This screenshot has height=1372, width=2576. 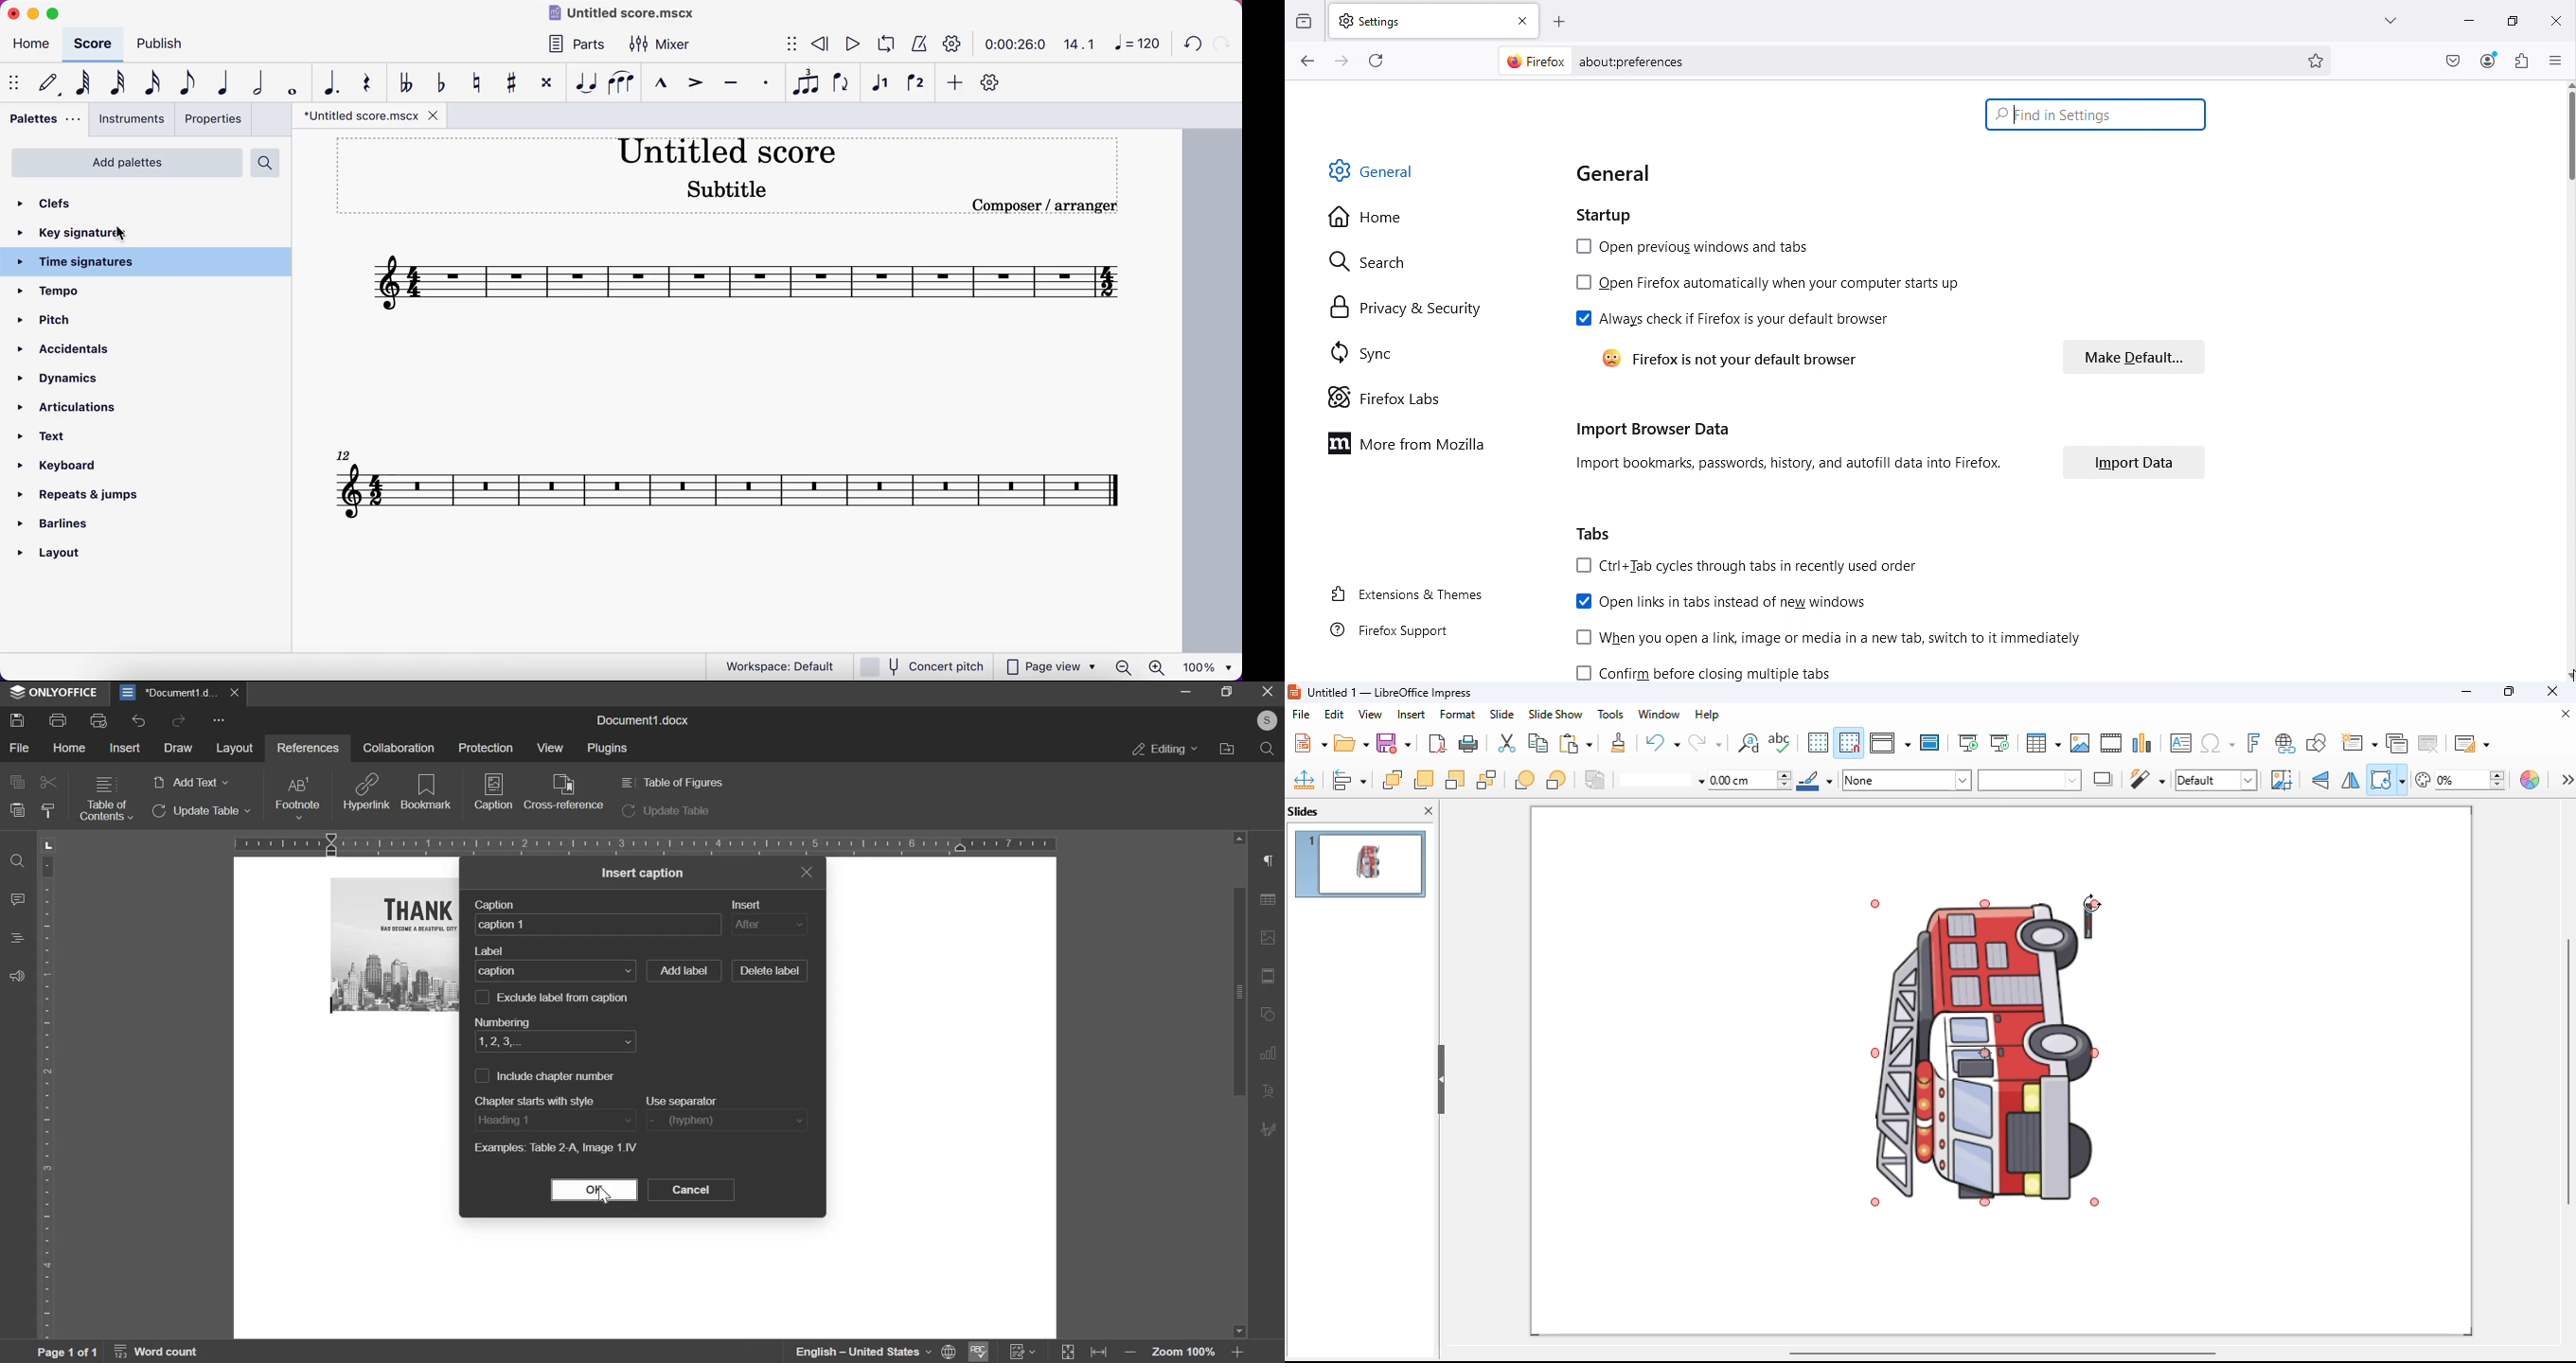 I want to click on chapter starts with style, so click(x=540, y=1099).